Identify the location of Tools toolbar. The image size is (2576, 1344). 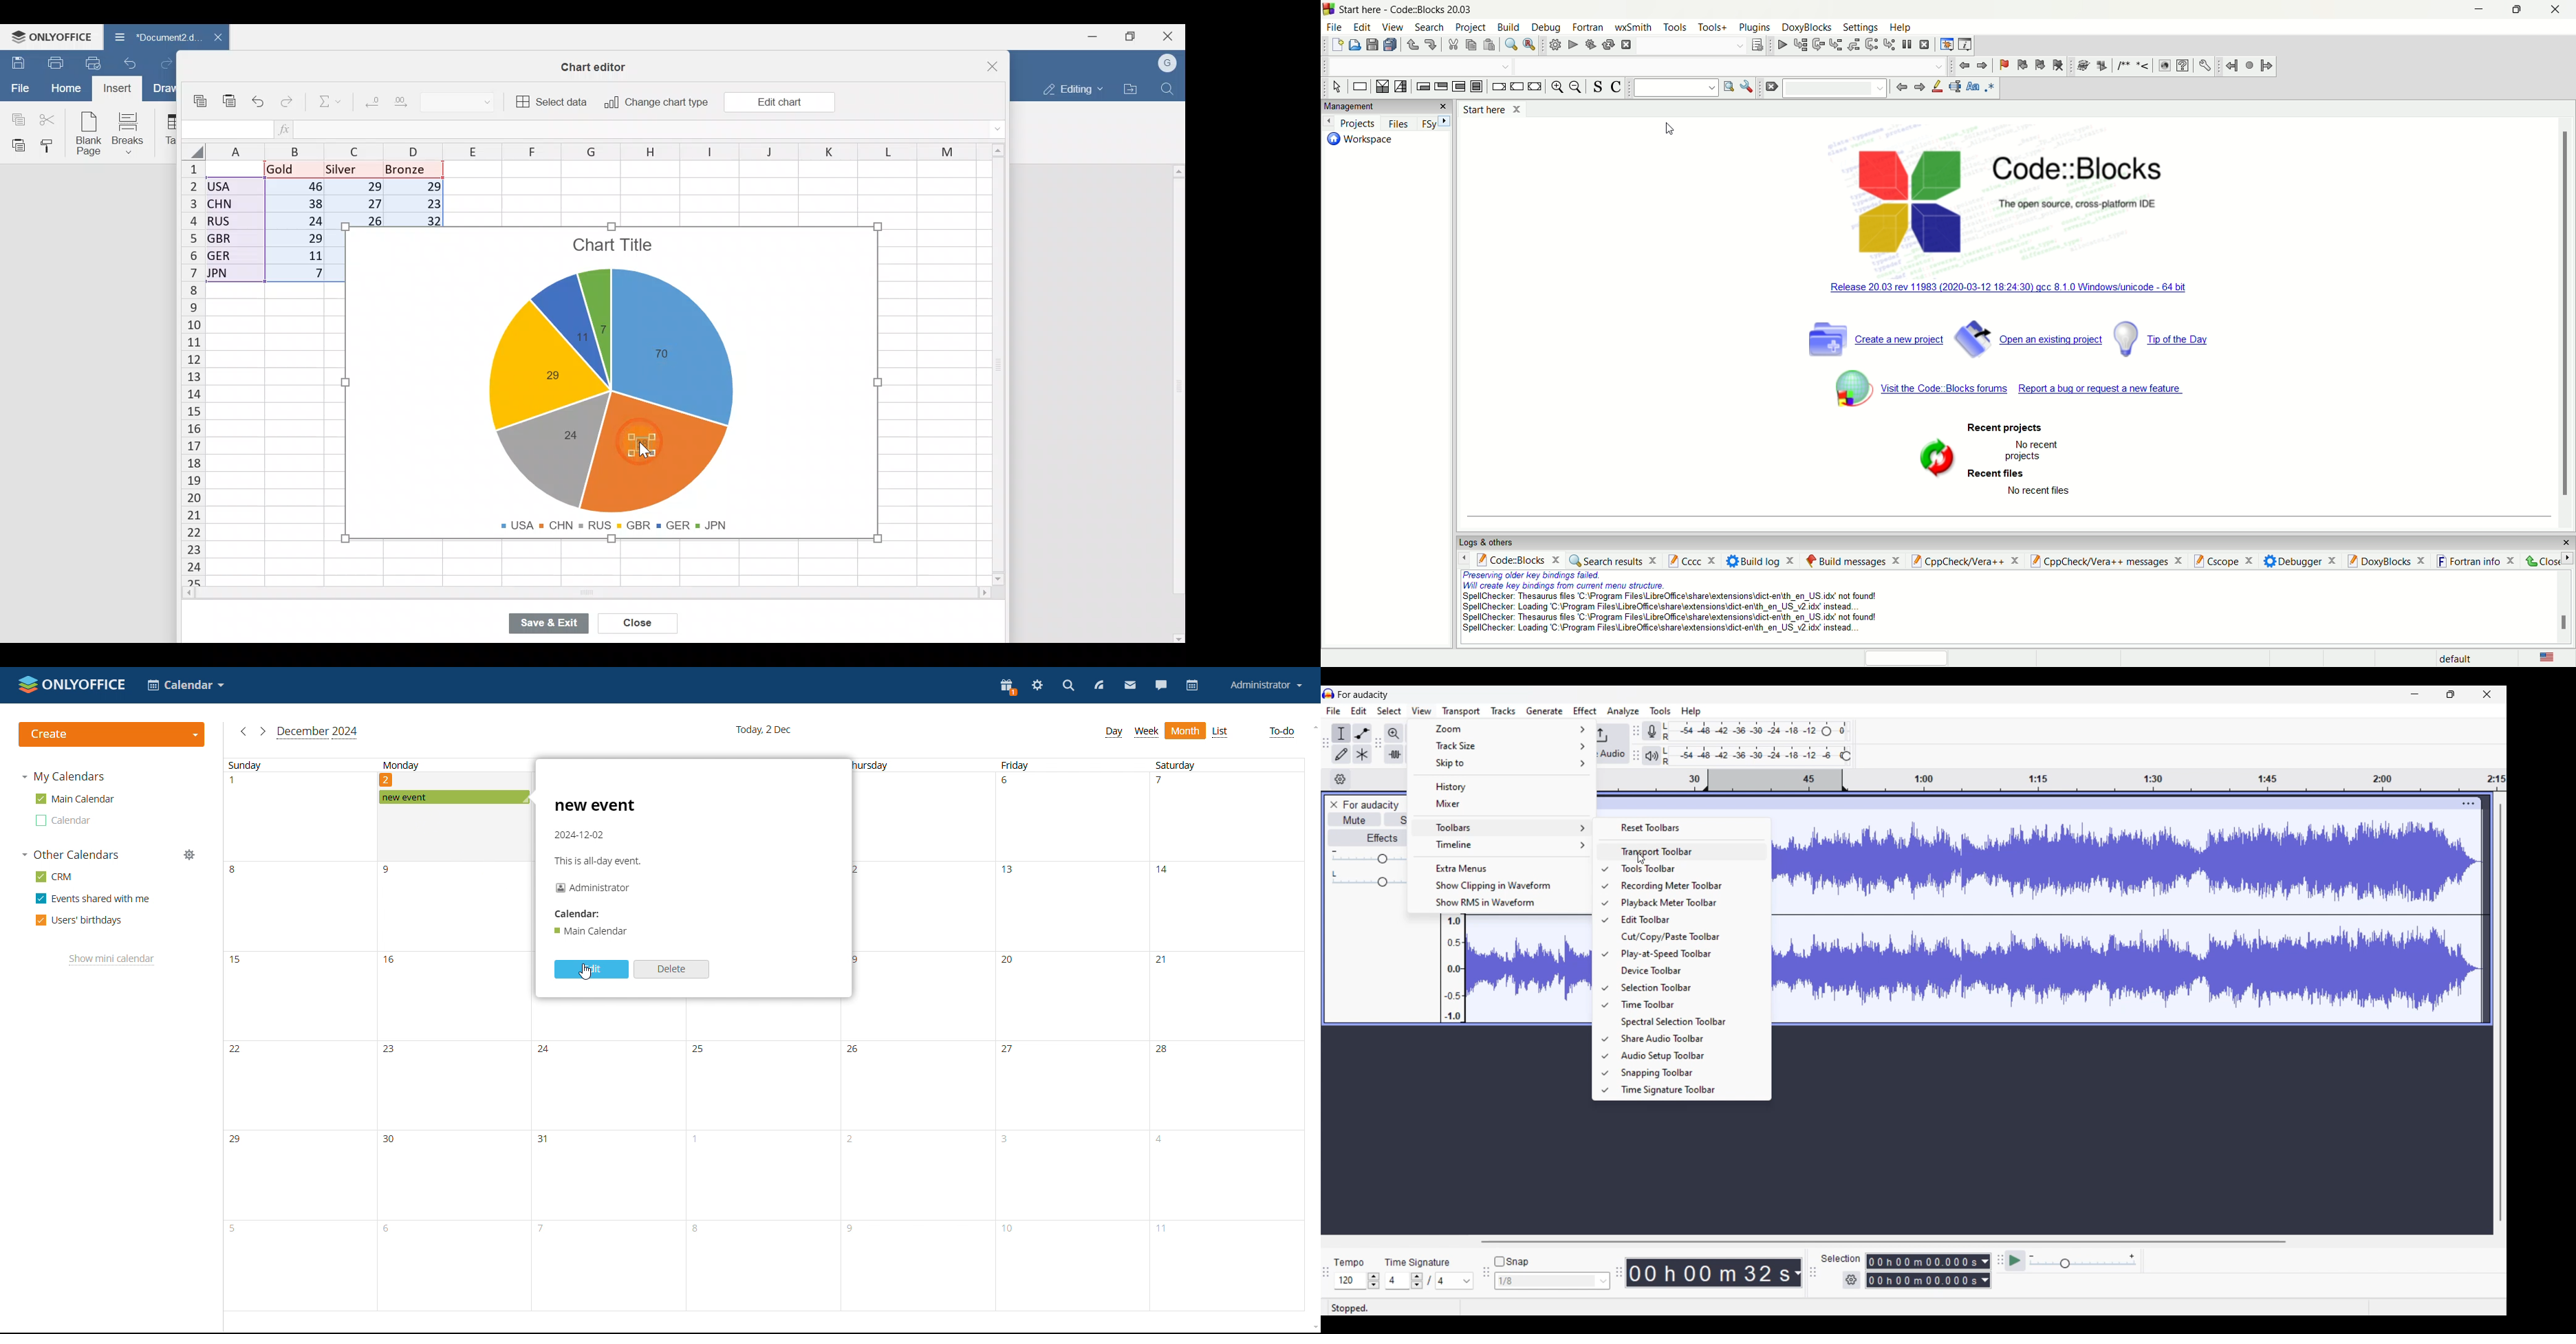
(1688, 869).